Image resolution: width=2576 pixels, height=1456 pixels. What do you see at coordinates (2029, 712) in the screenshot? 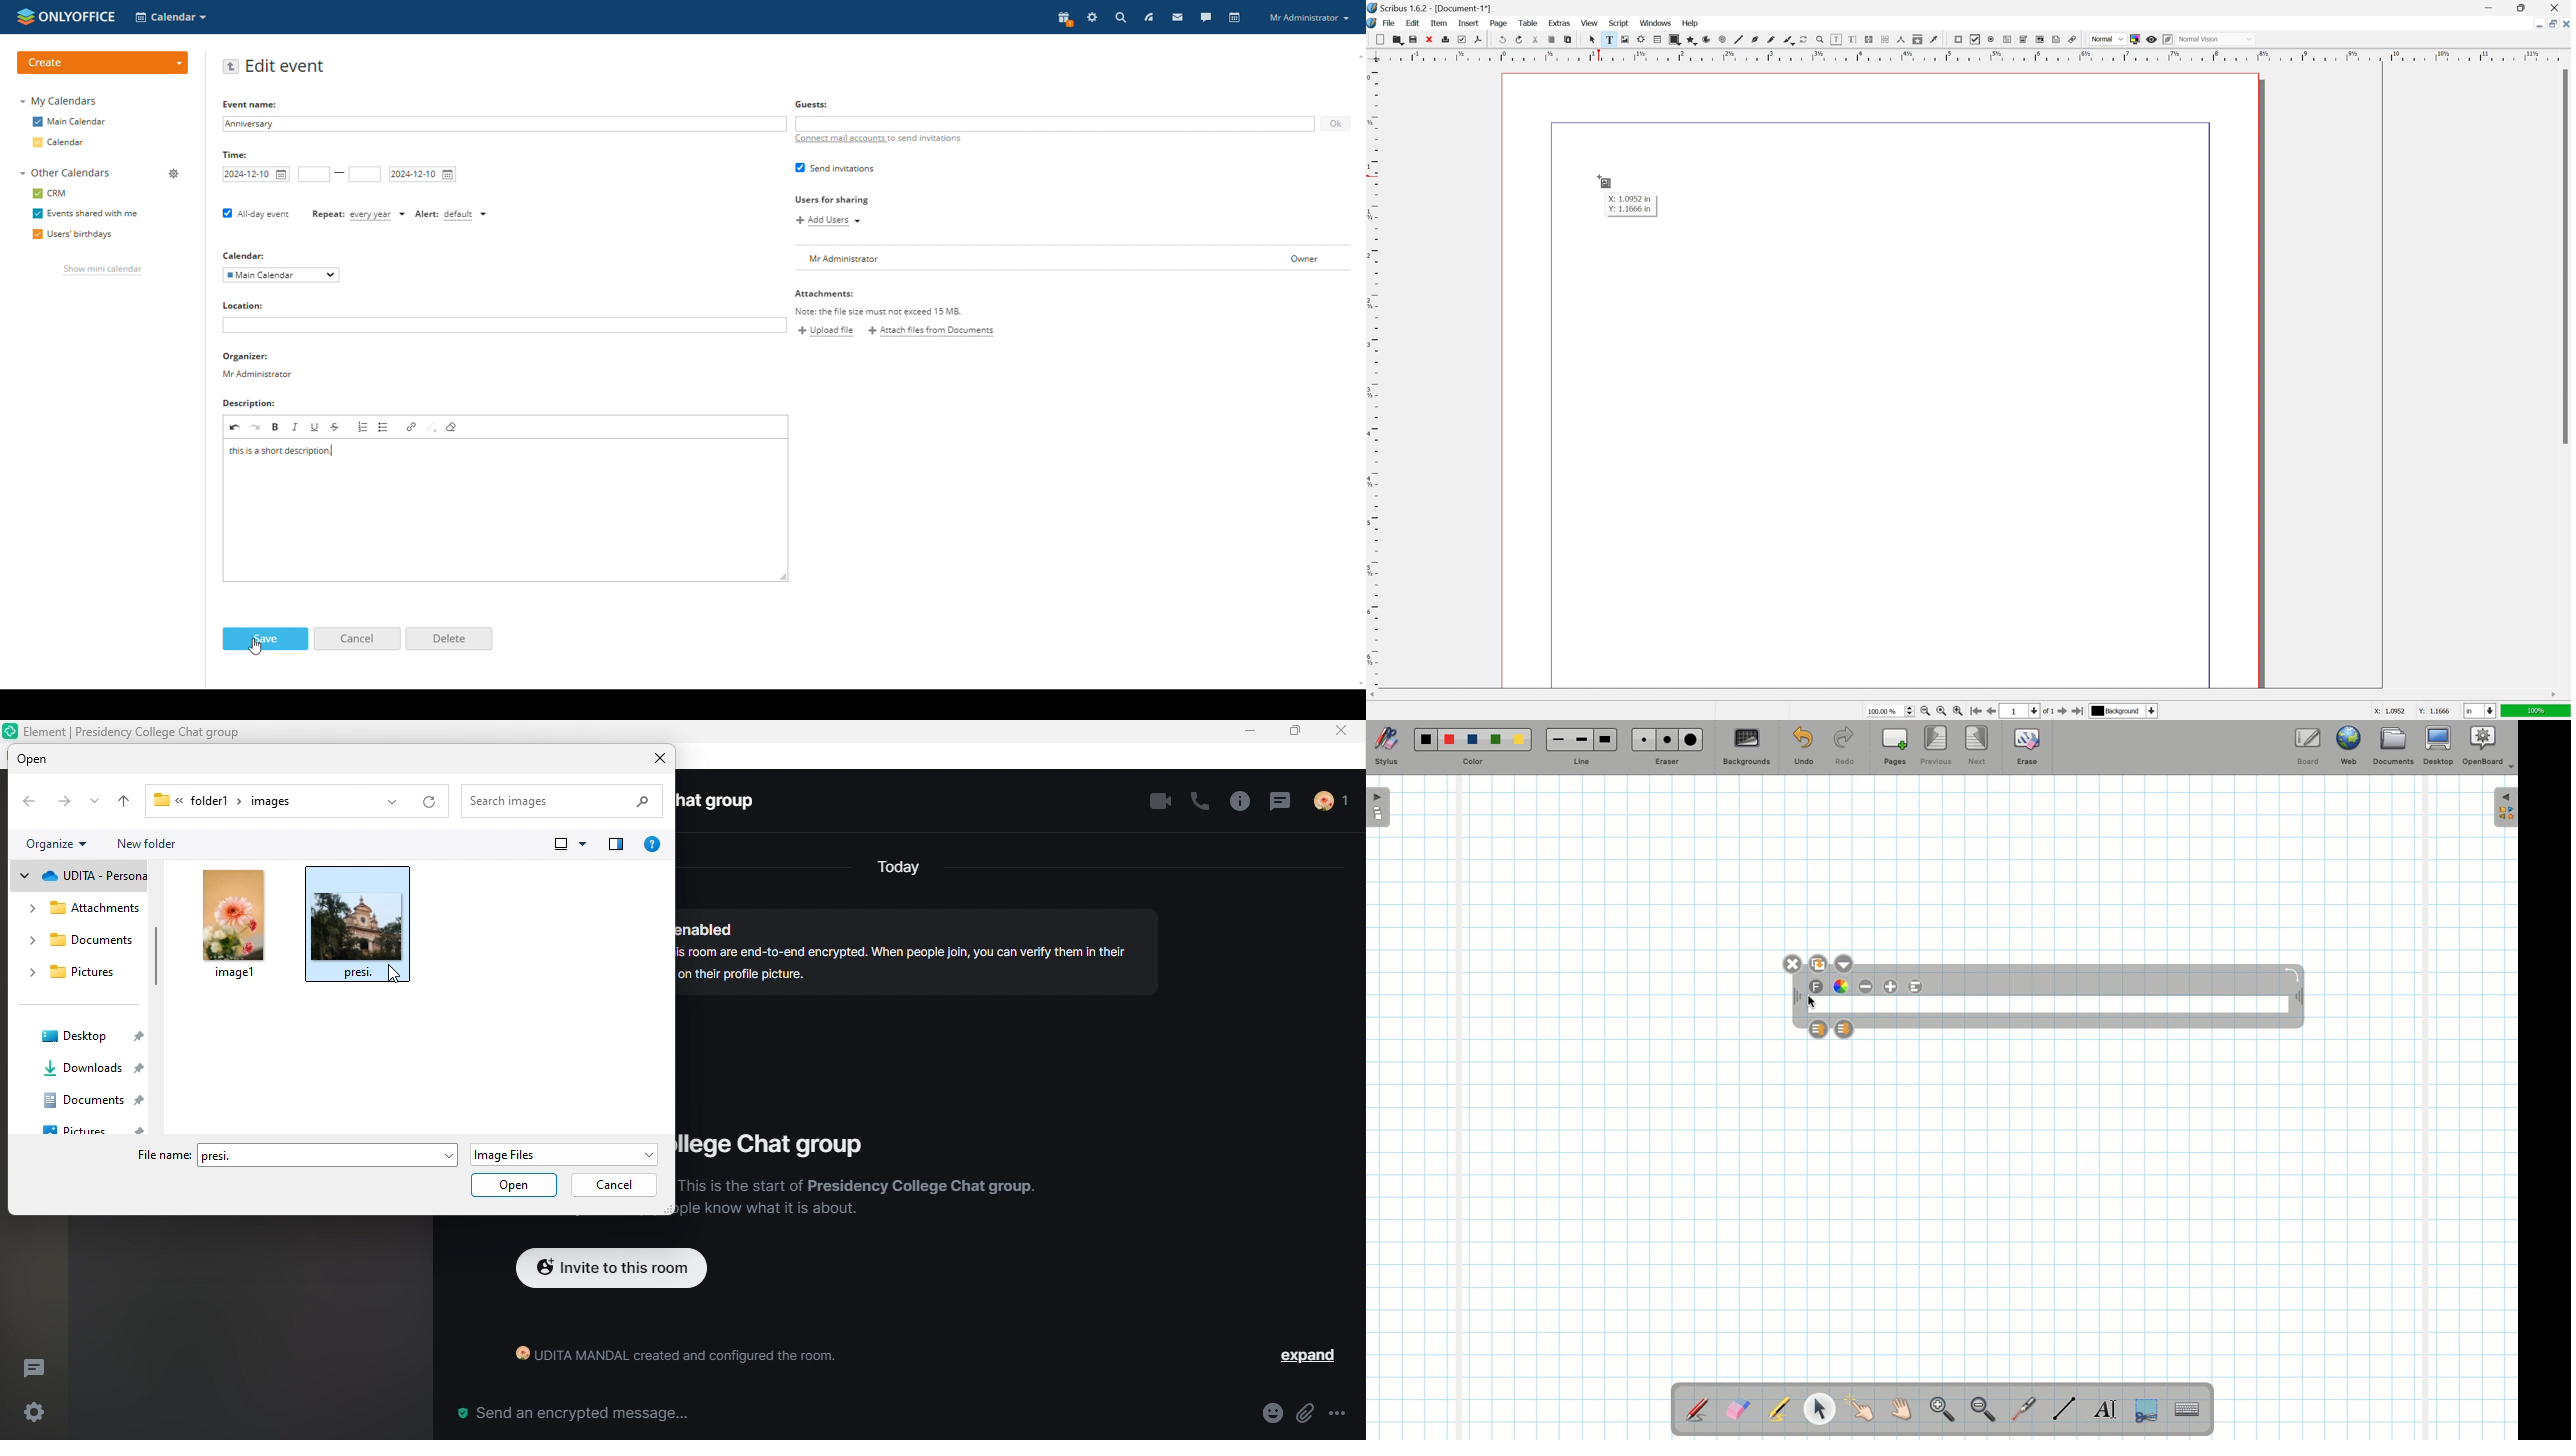
I see `select current page` at bounding box center [2029, 712].